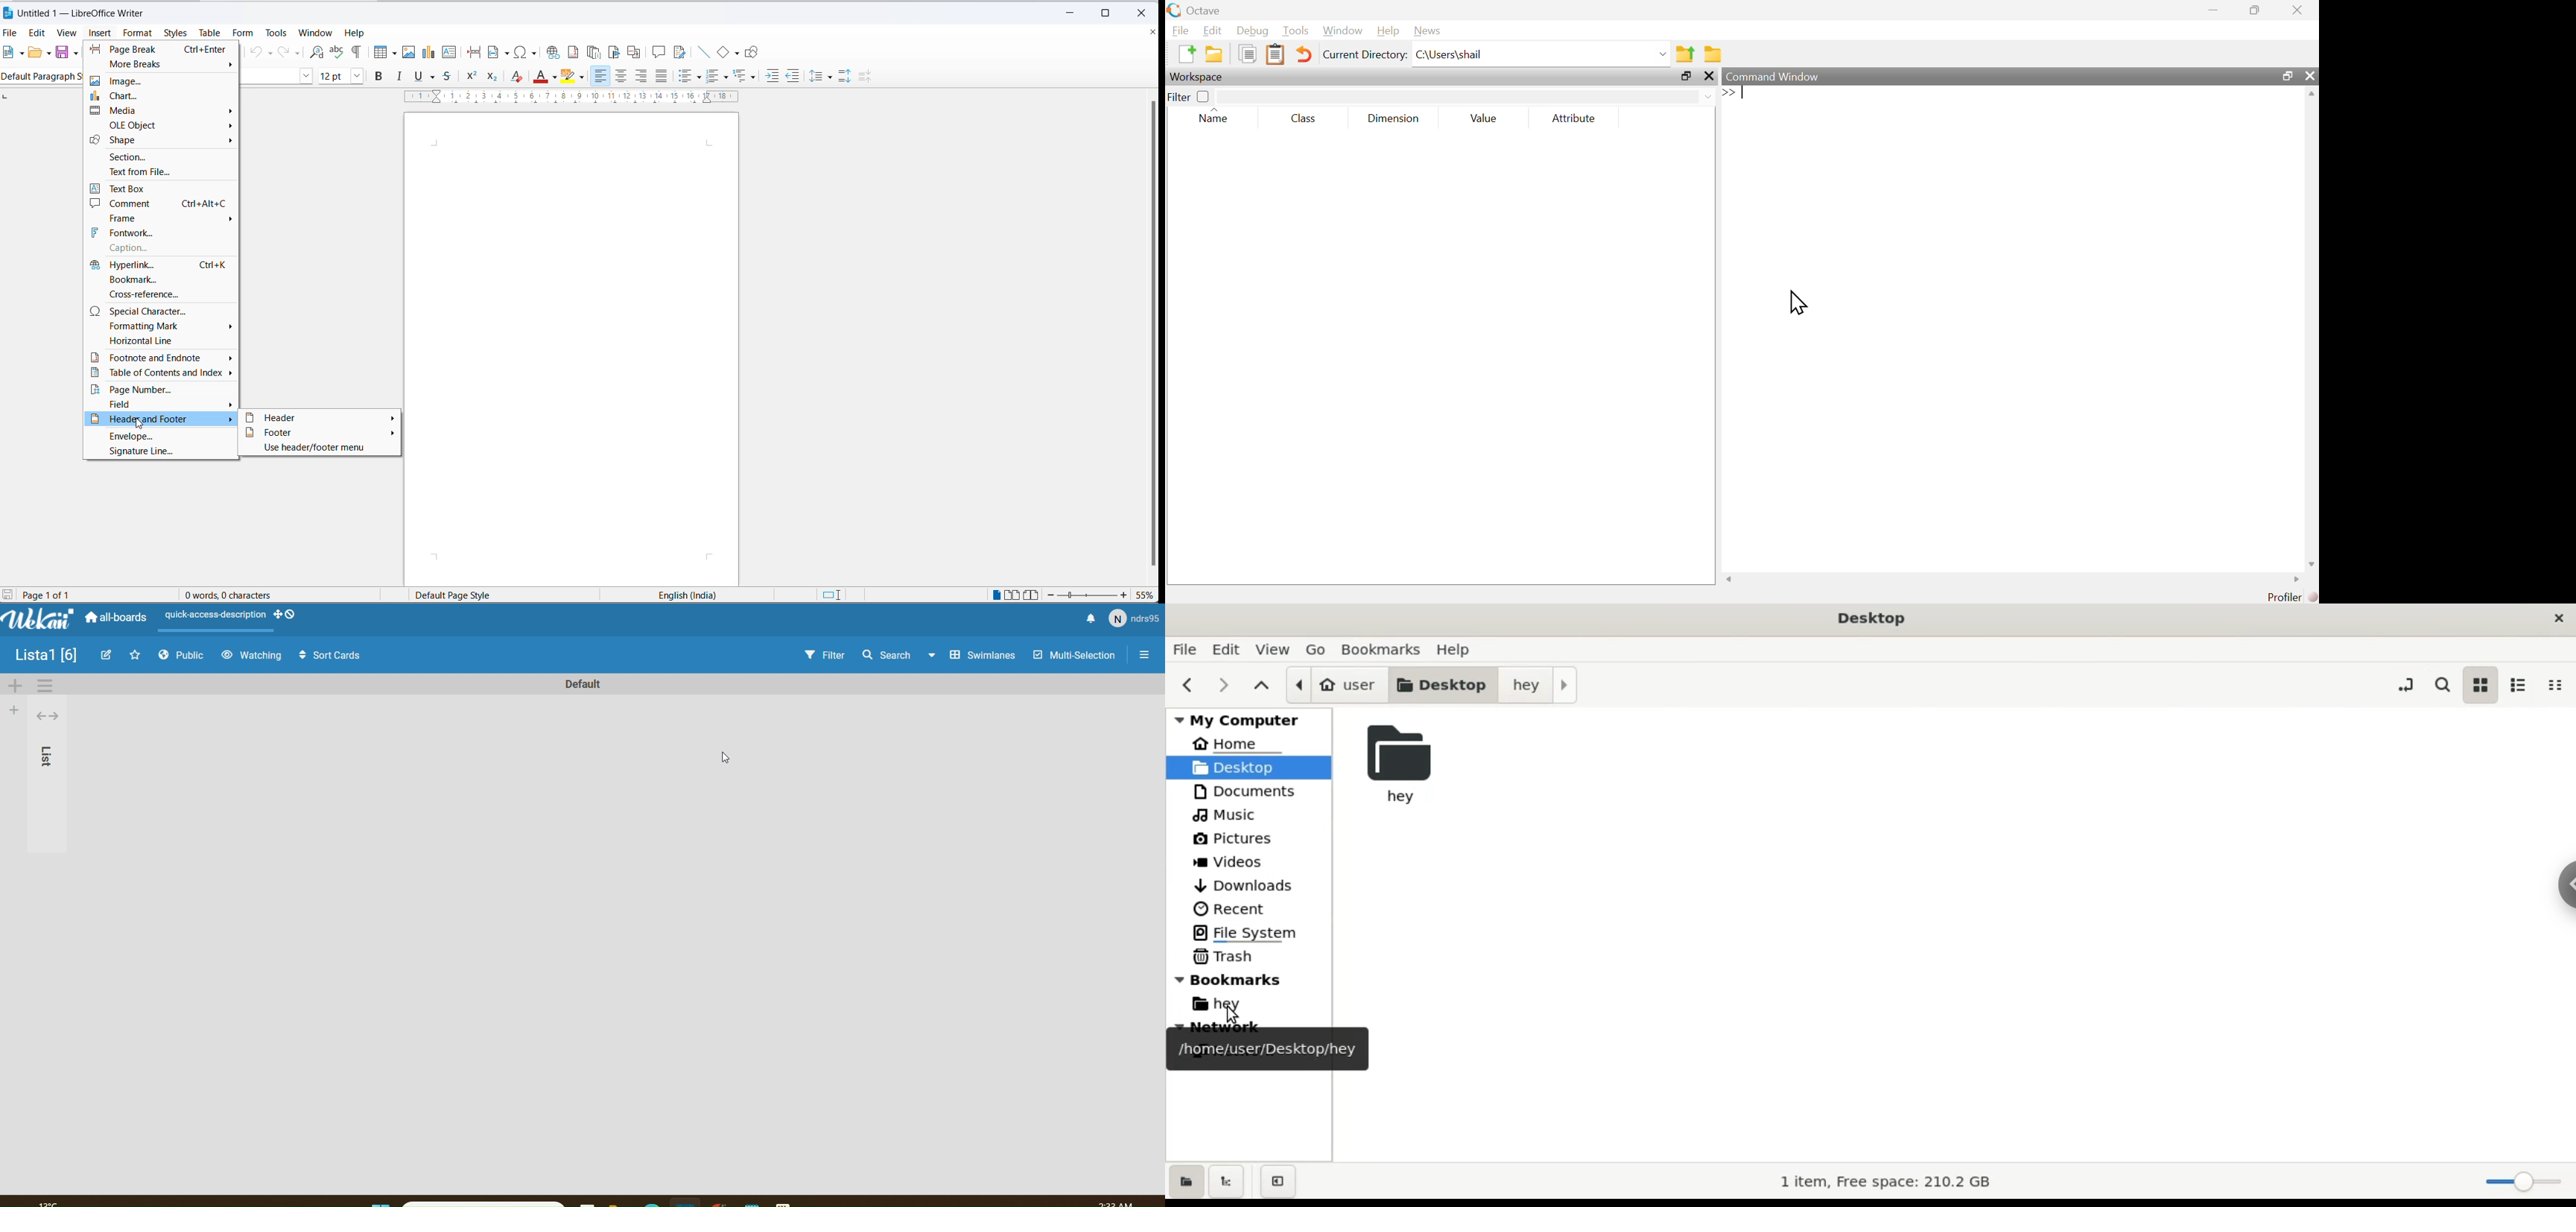 The image size is (2576, 1232). What do you see at coordinates (318, 51) in the screenshot?
I see `find and replace` at bounding box center [318, 51].